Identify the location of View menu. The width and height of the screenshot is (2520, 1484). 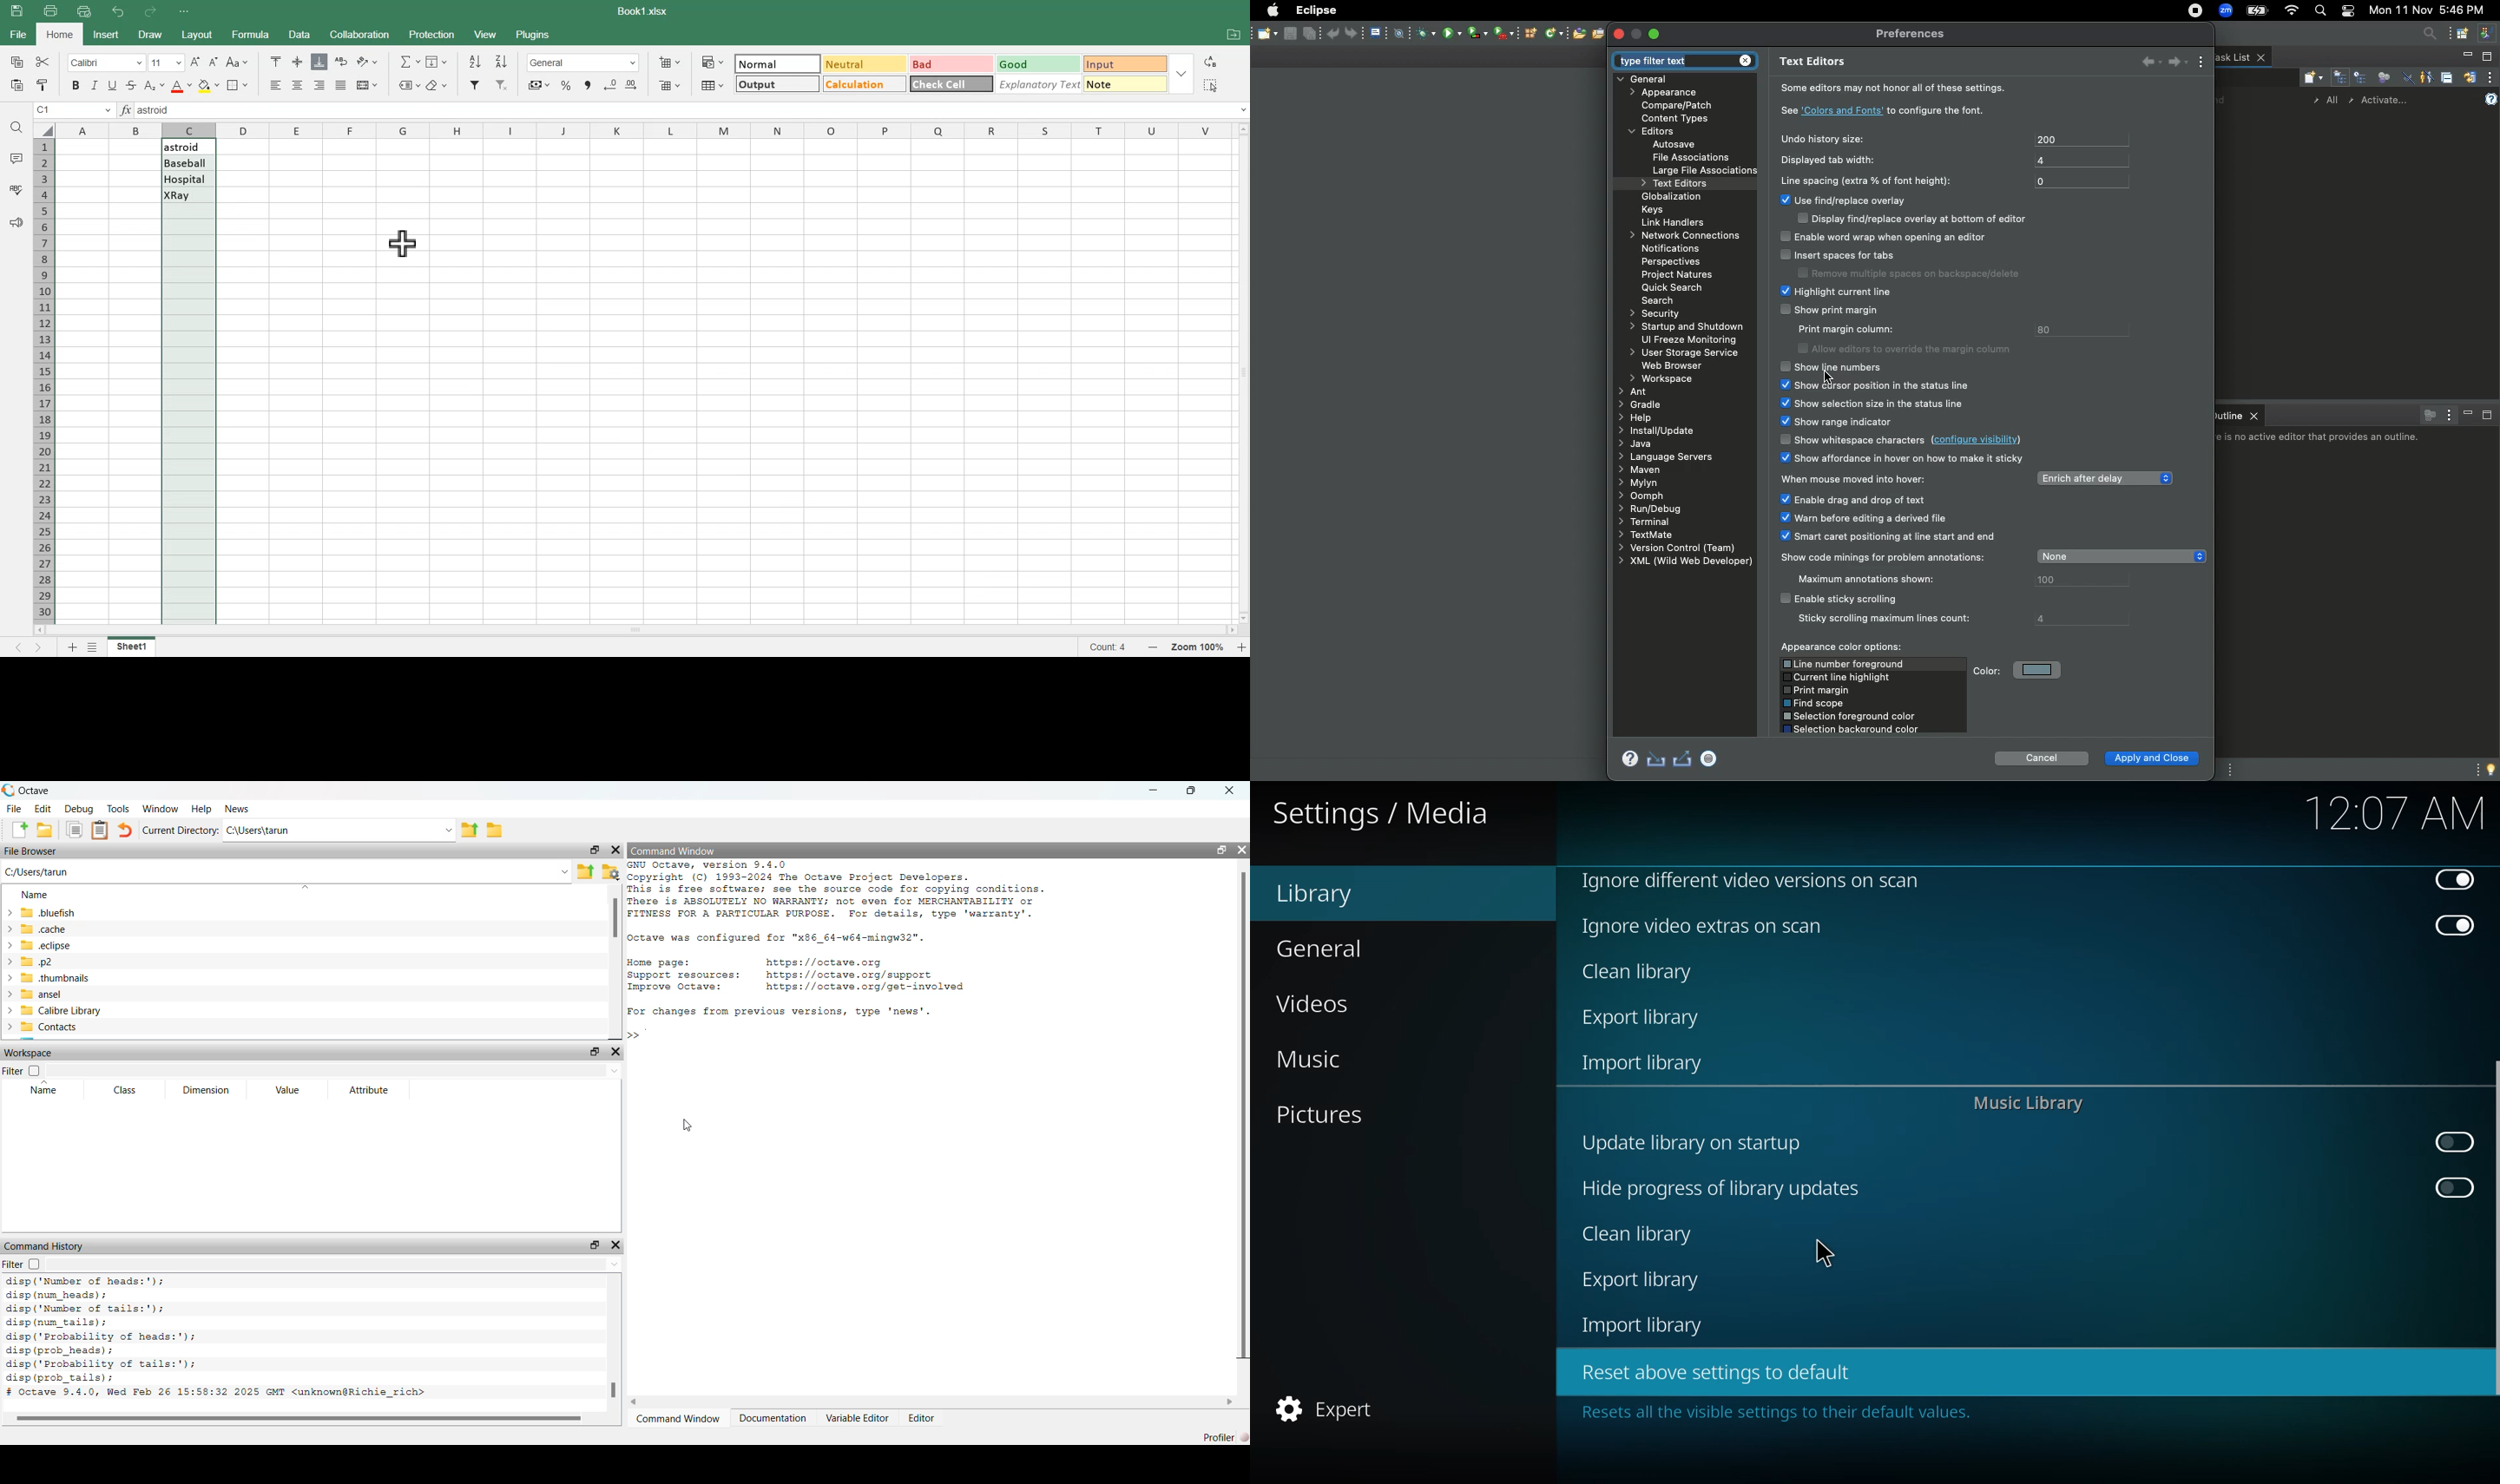
(2491, 77).